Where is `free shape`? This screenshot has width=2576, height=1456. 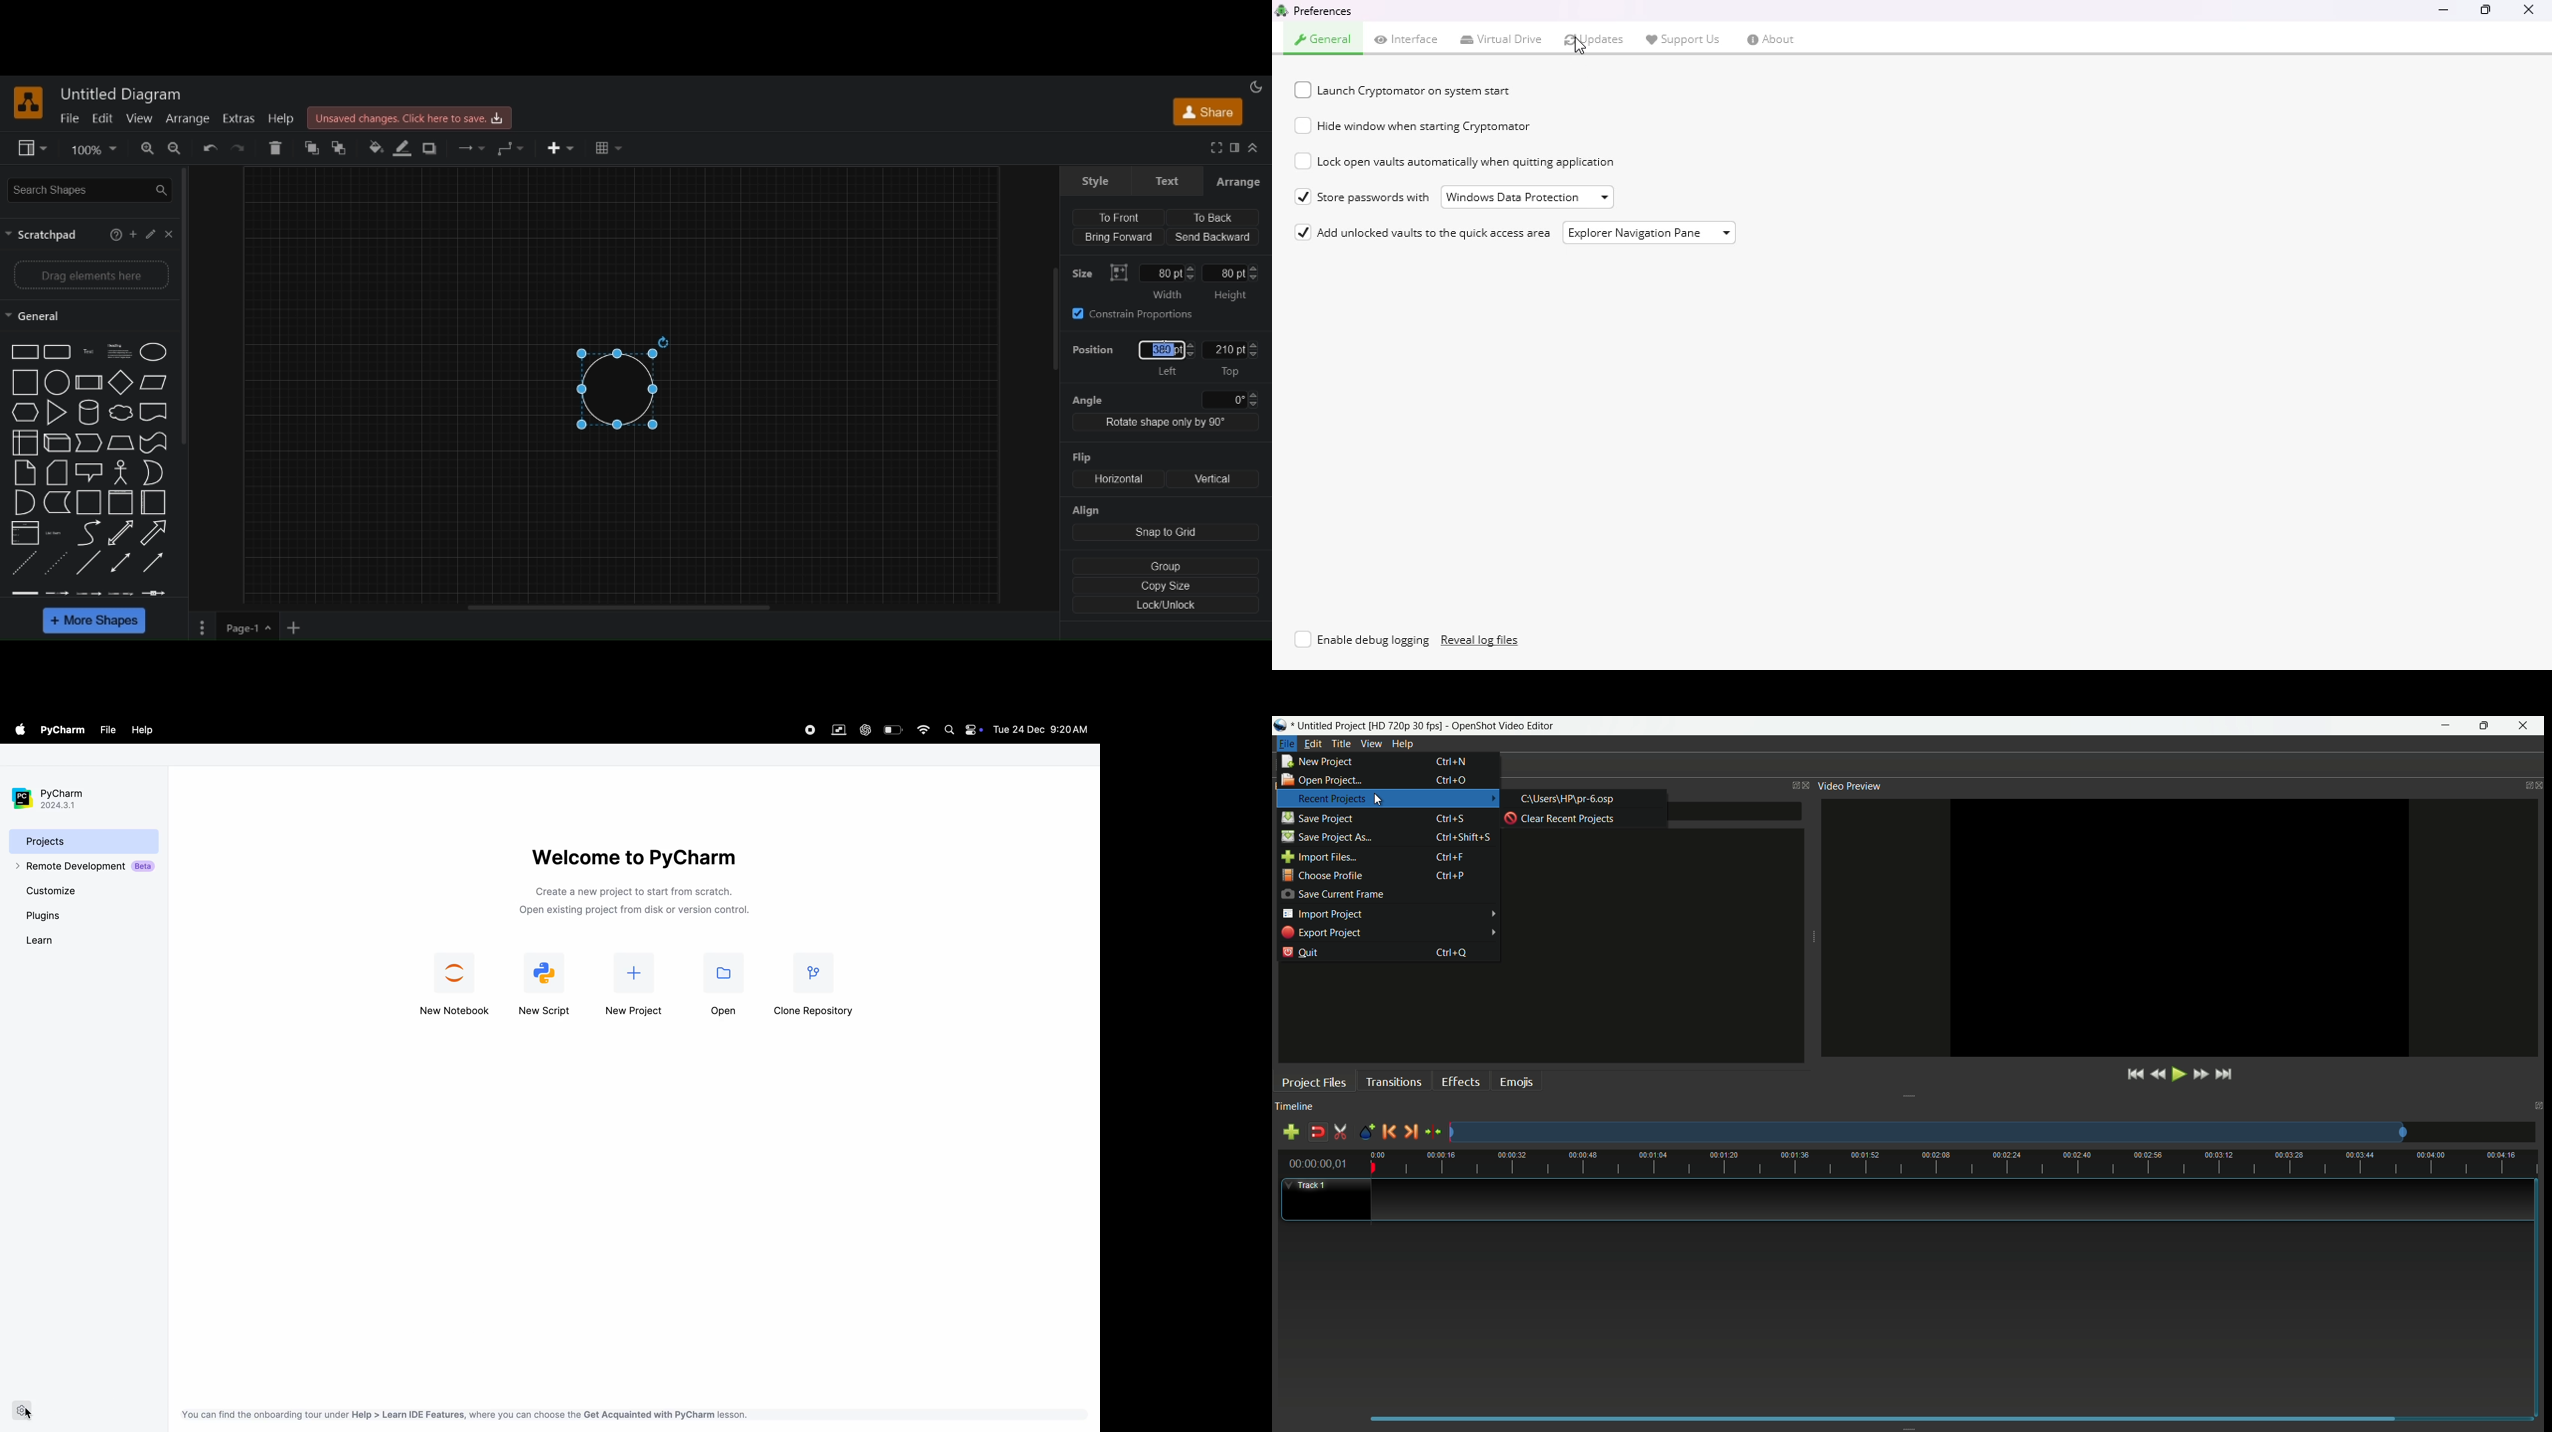
free shape is located at coordinates (58, 503).